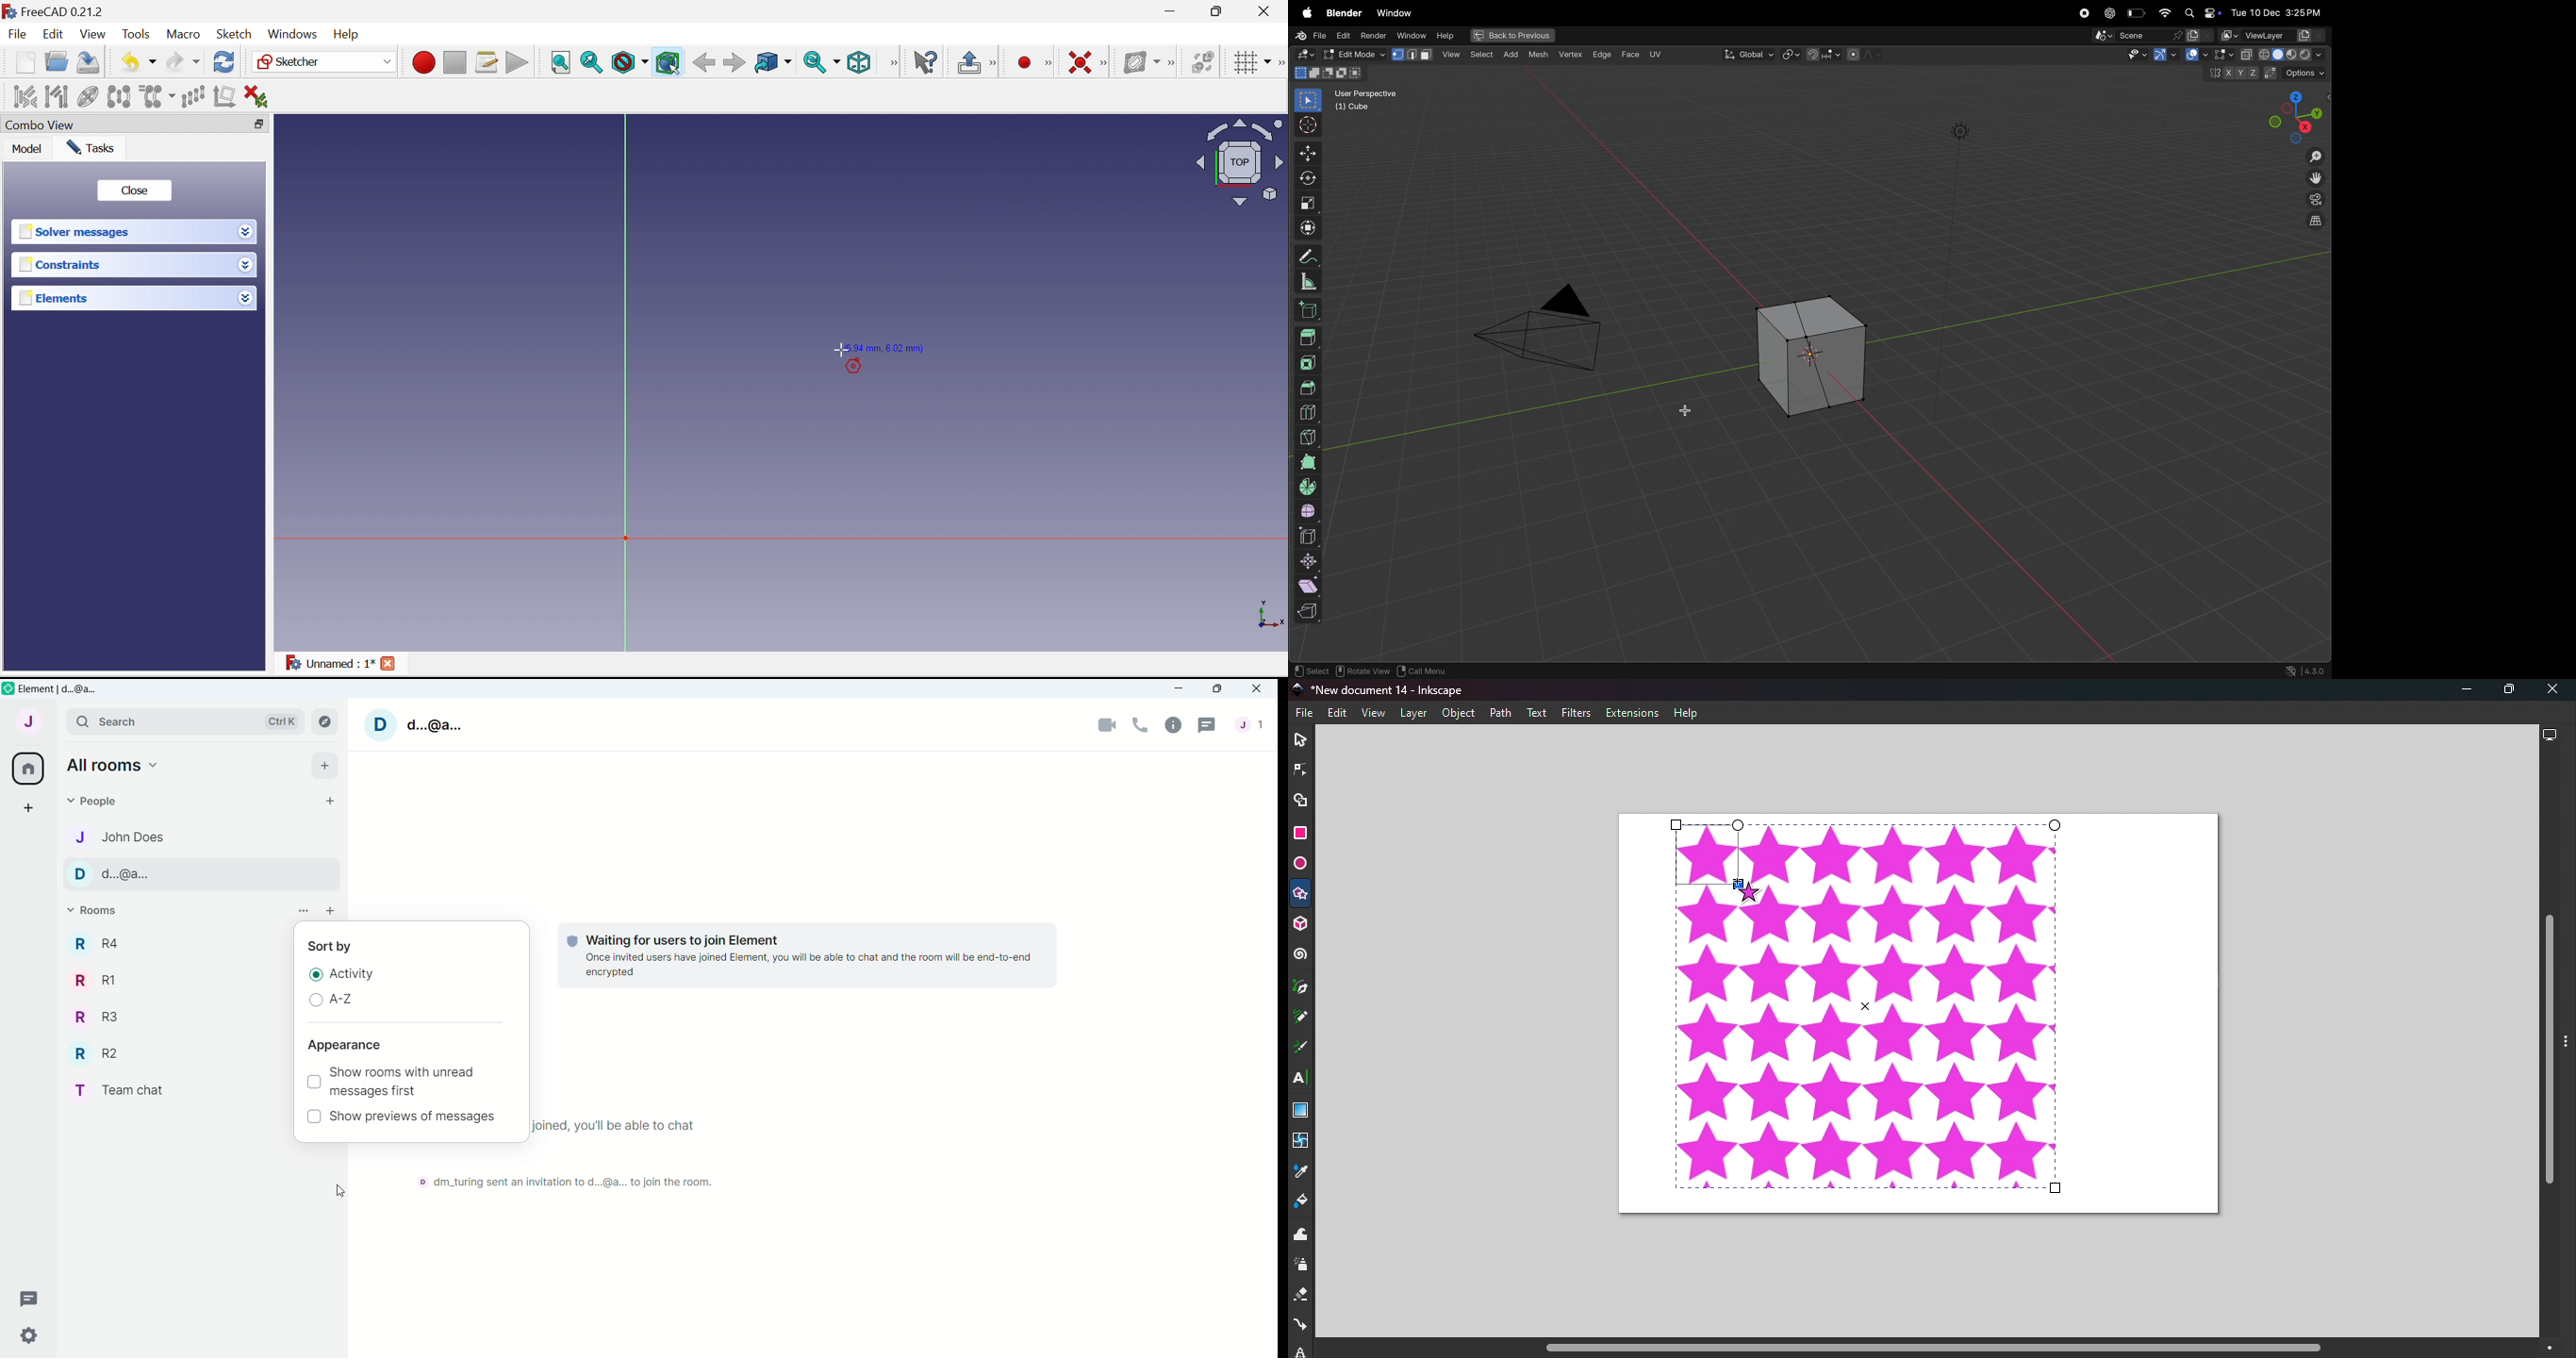 Image resolution: width=2576 pixels, height=1372 pixels. I want to click on Toggle grid, so click(1252, 62).